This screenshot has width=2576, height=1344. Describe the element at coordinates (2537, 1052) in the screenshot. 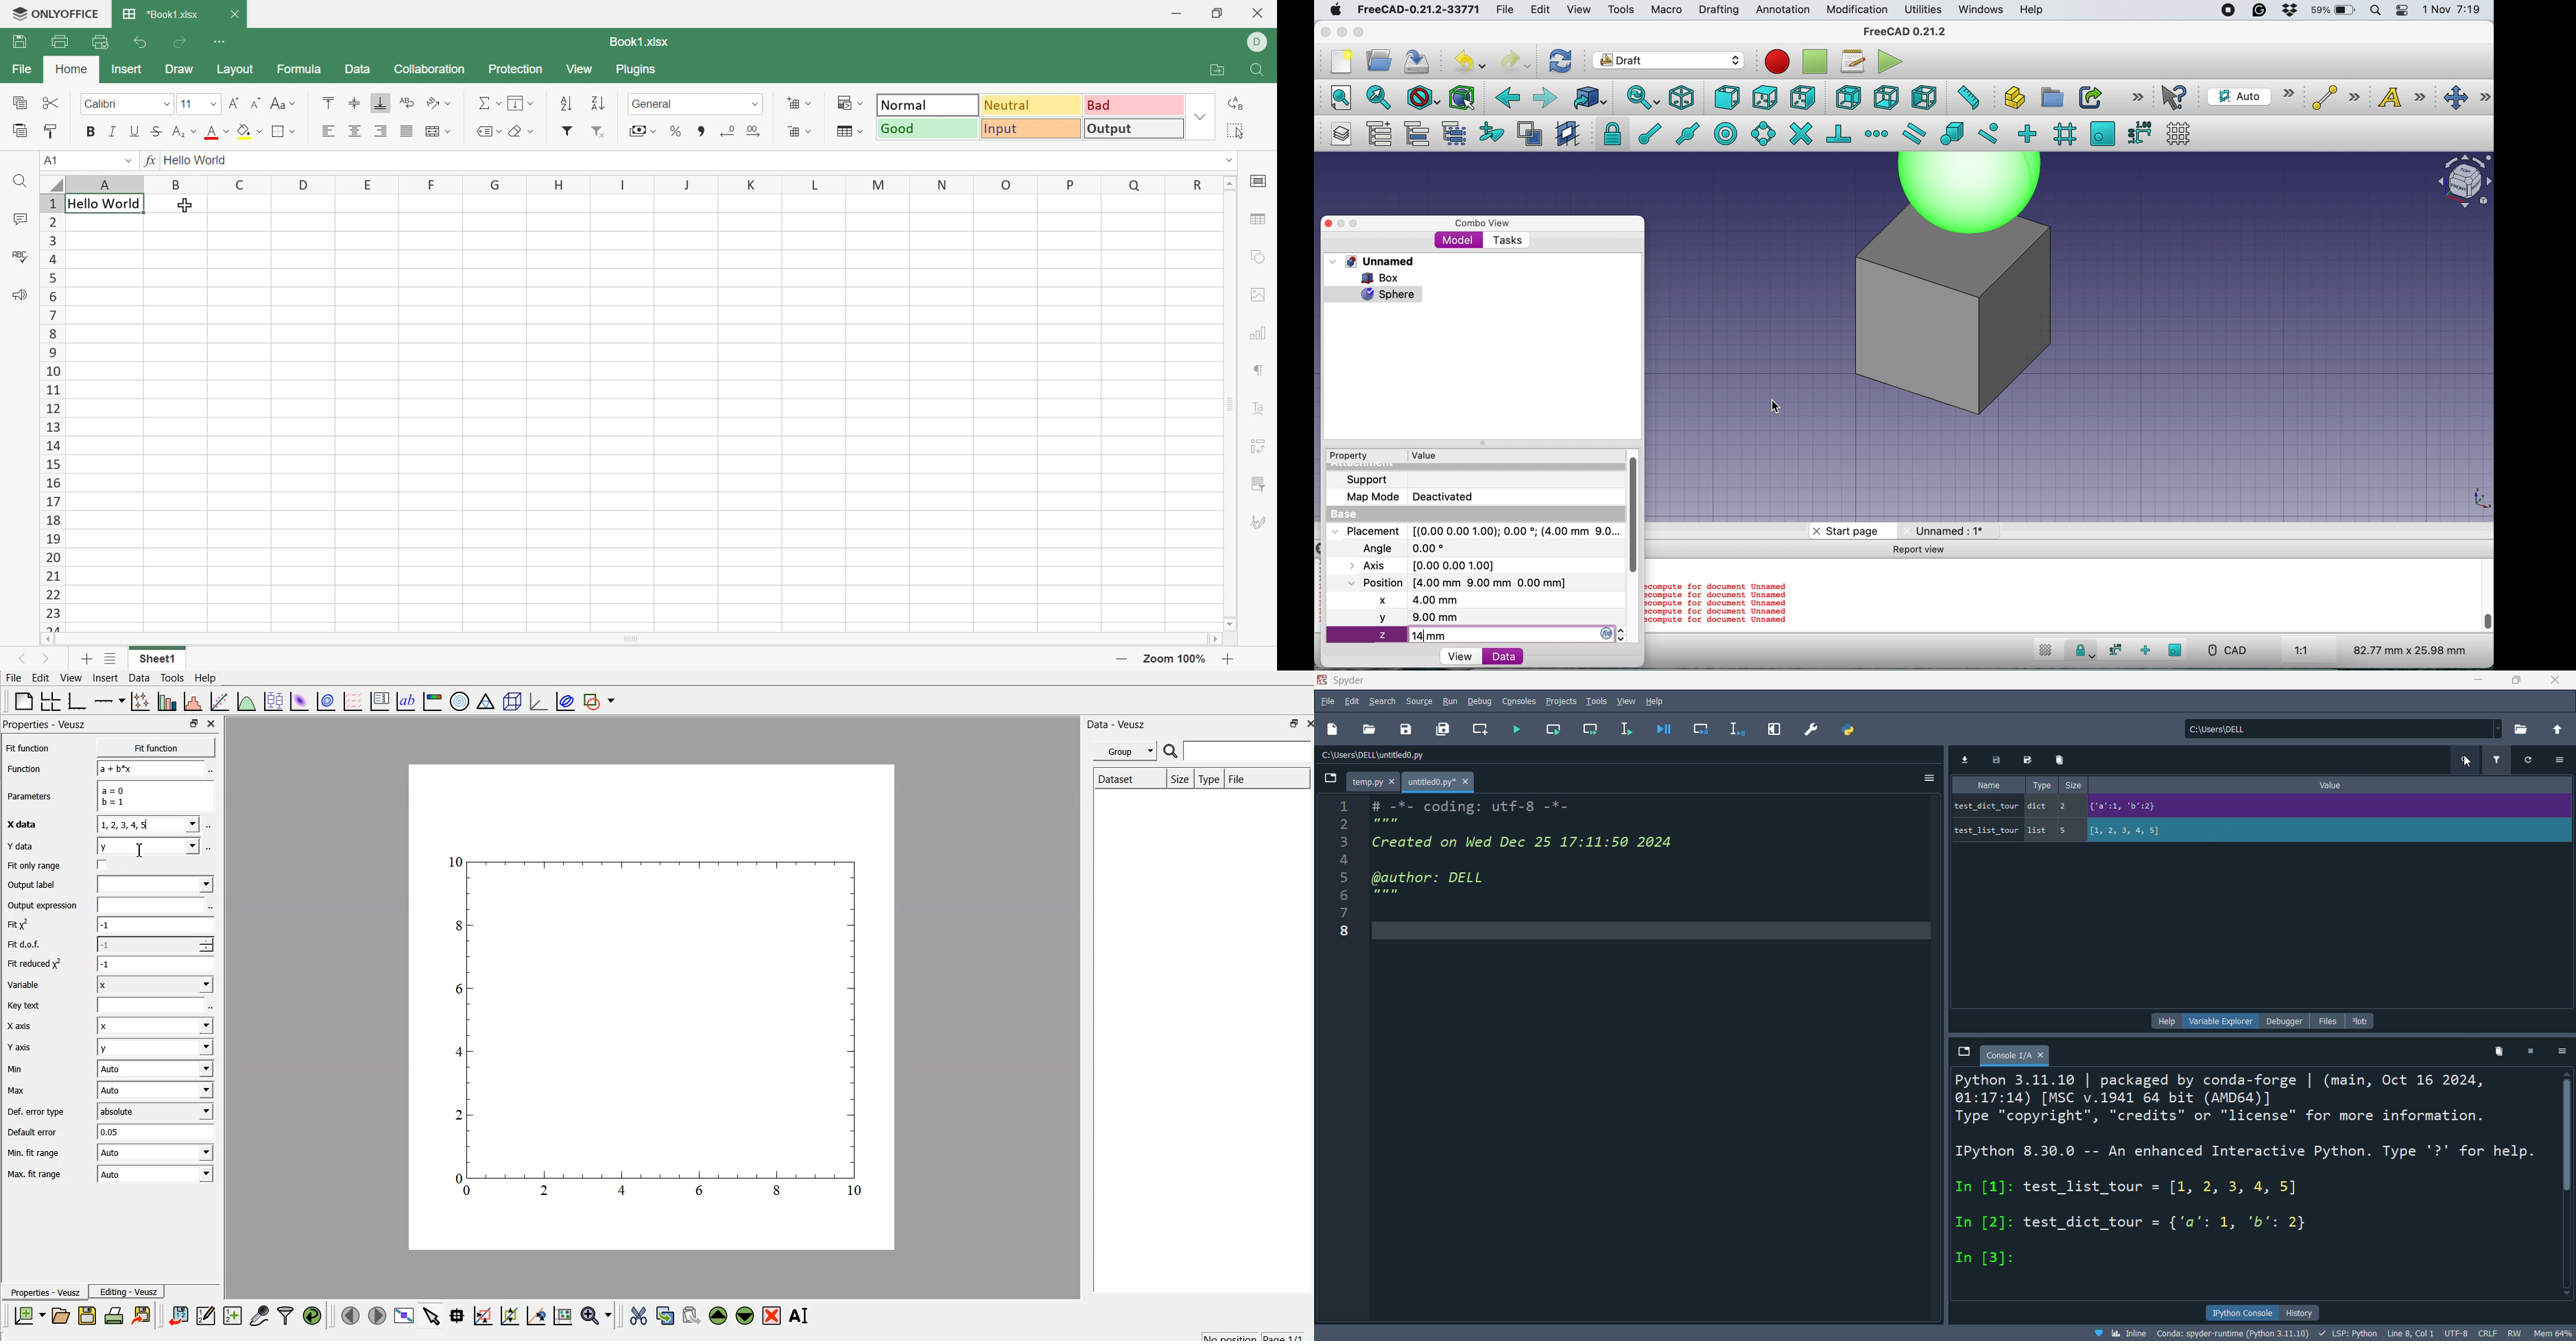

I see ` close kernel` at that location.